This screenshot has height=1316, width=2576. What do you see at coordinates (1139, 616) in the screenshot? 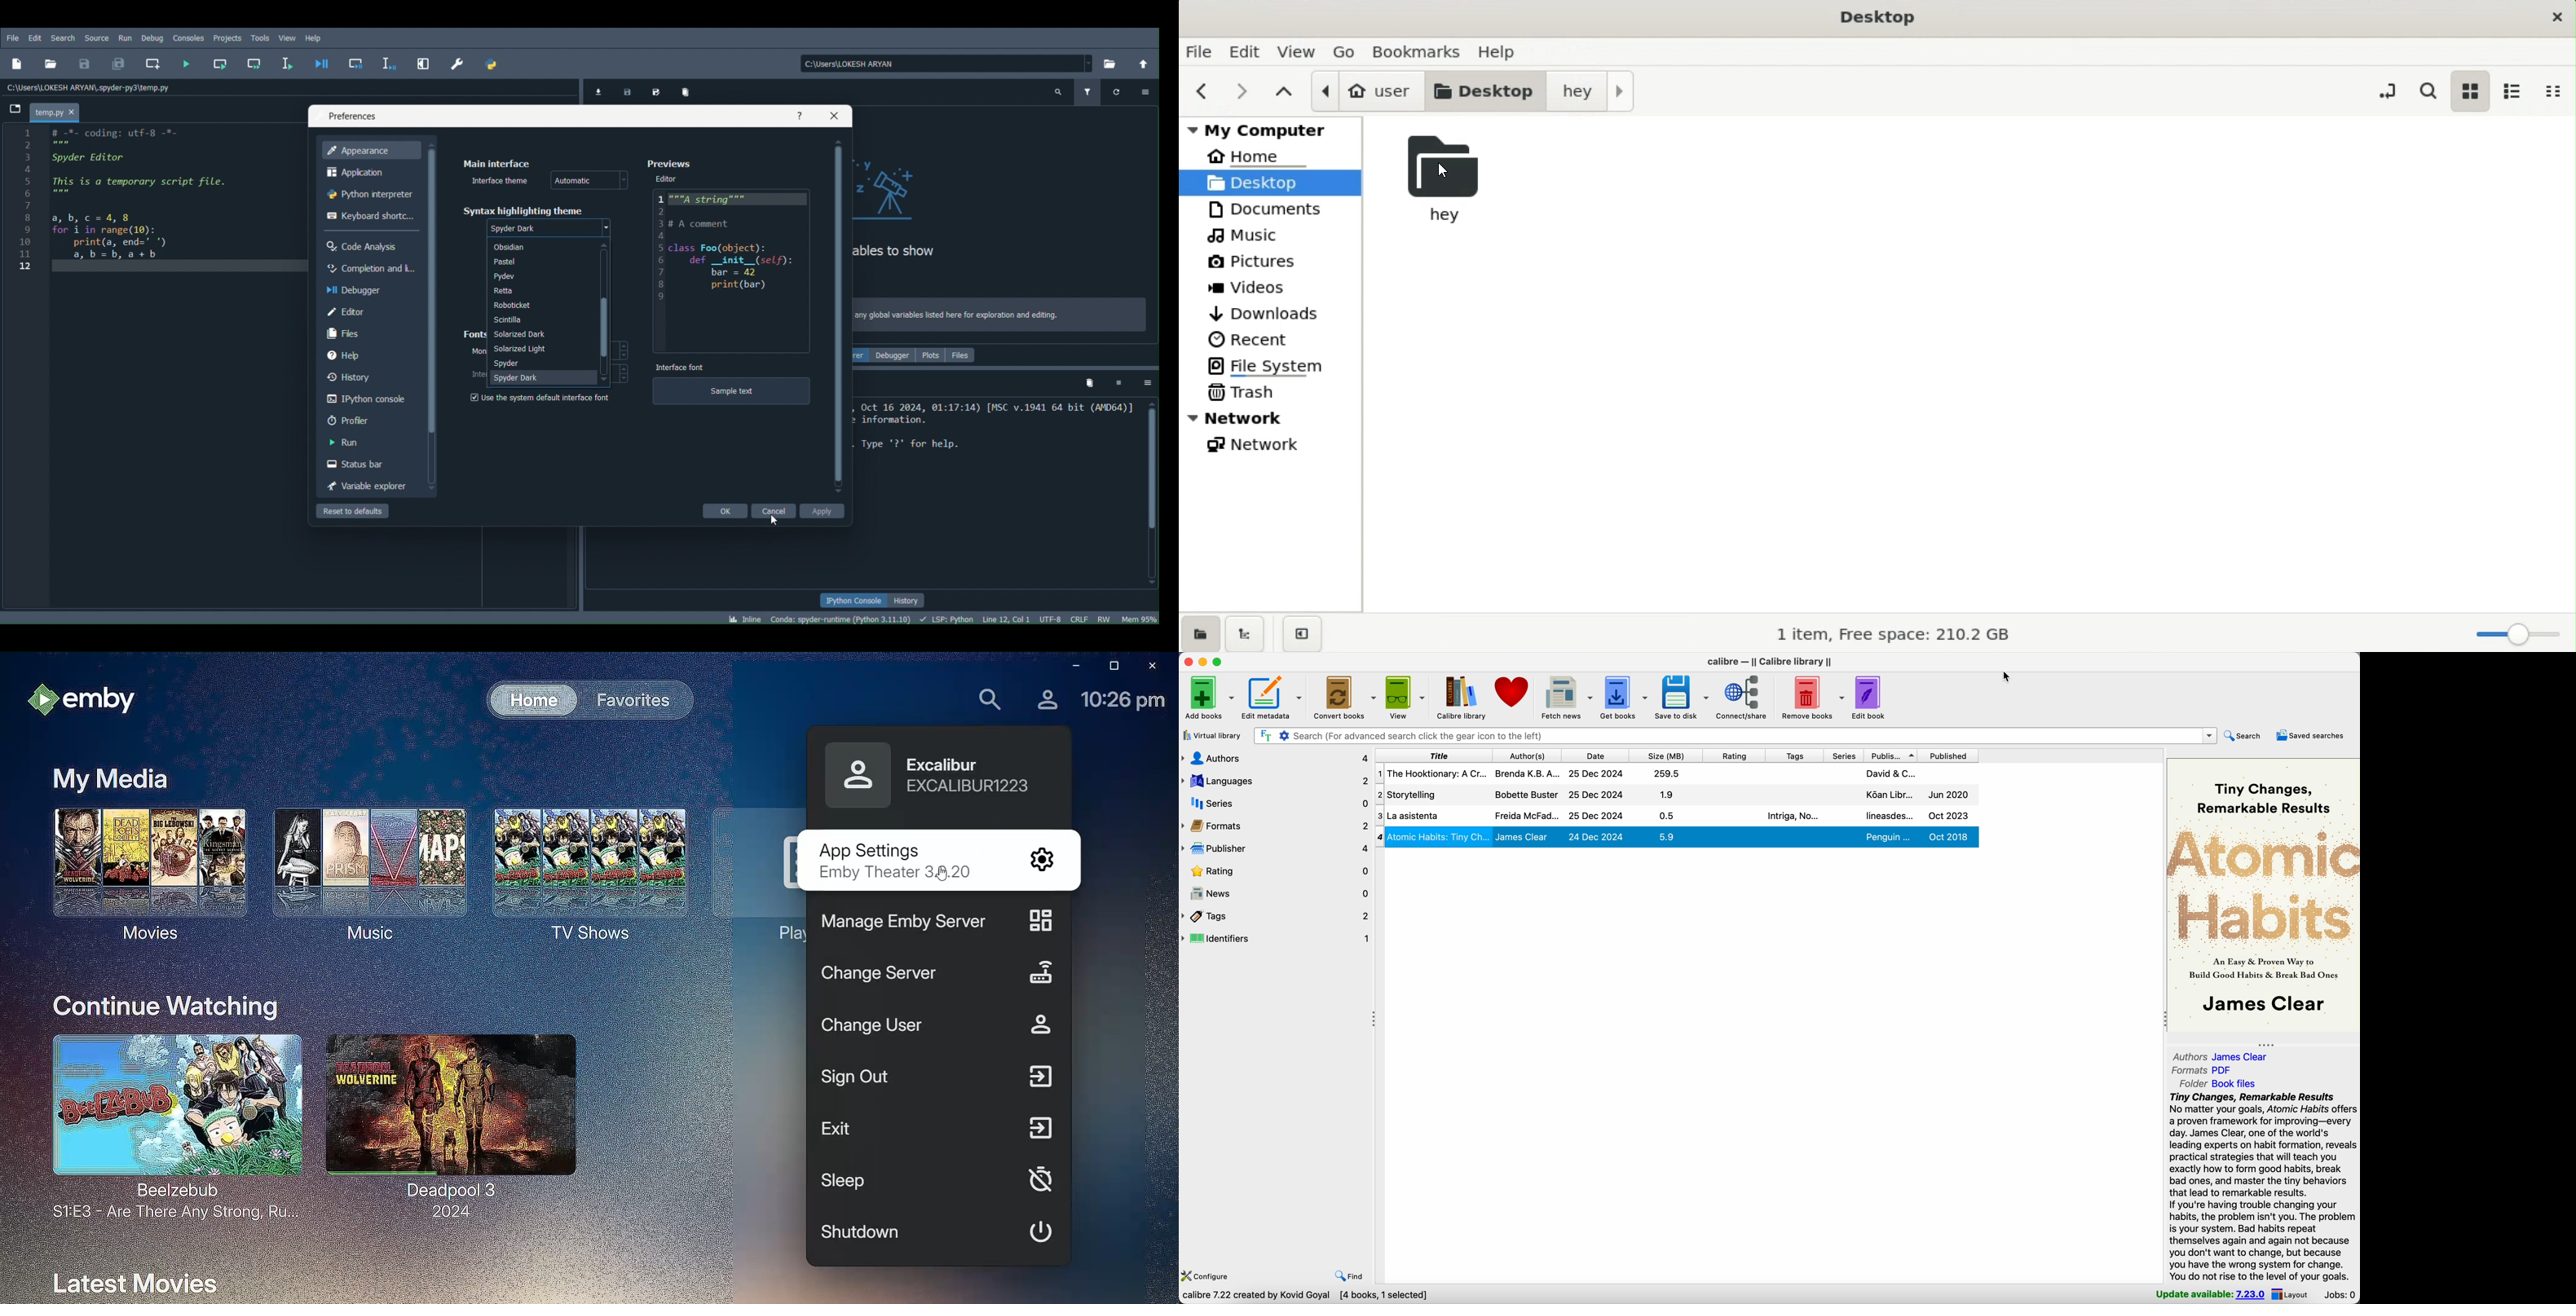
I see `Global memory usage` at bounding box center [1139, 616].